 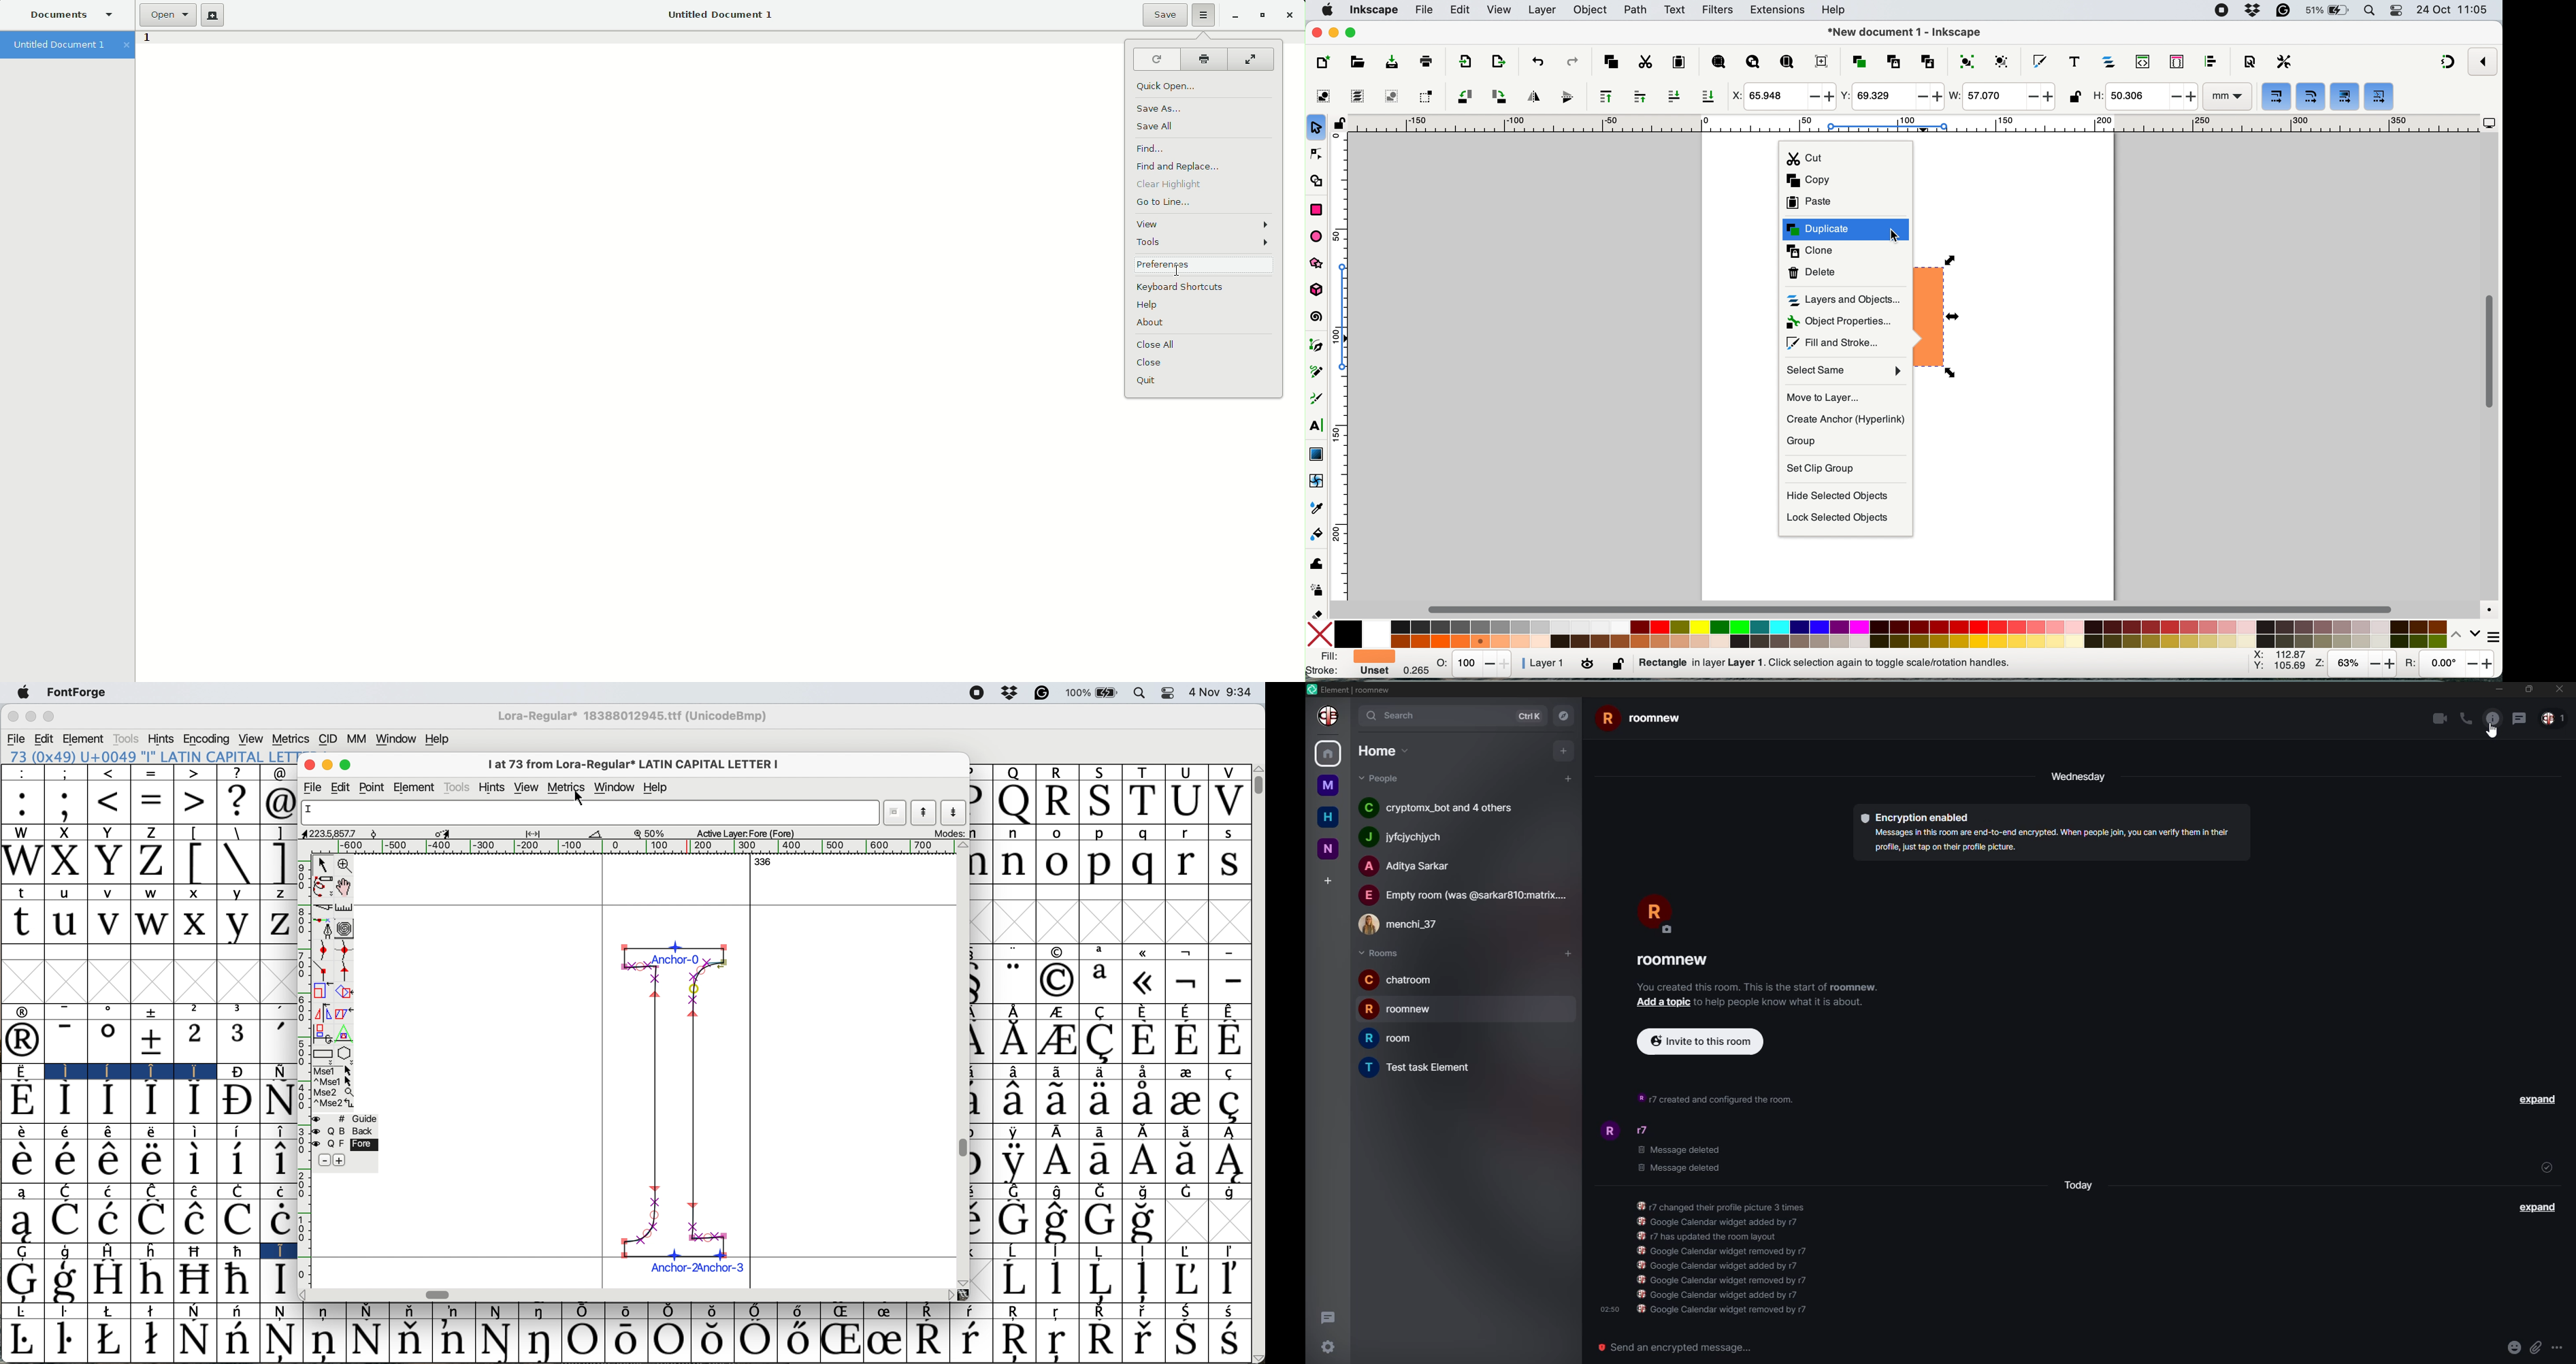 I want to click on color palatte, so click(x=1892, y=633).